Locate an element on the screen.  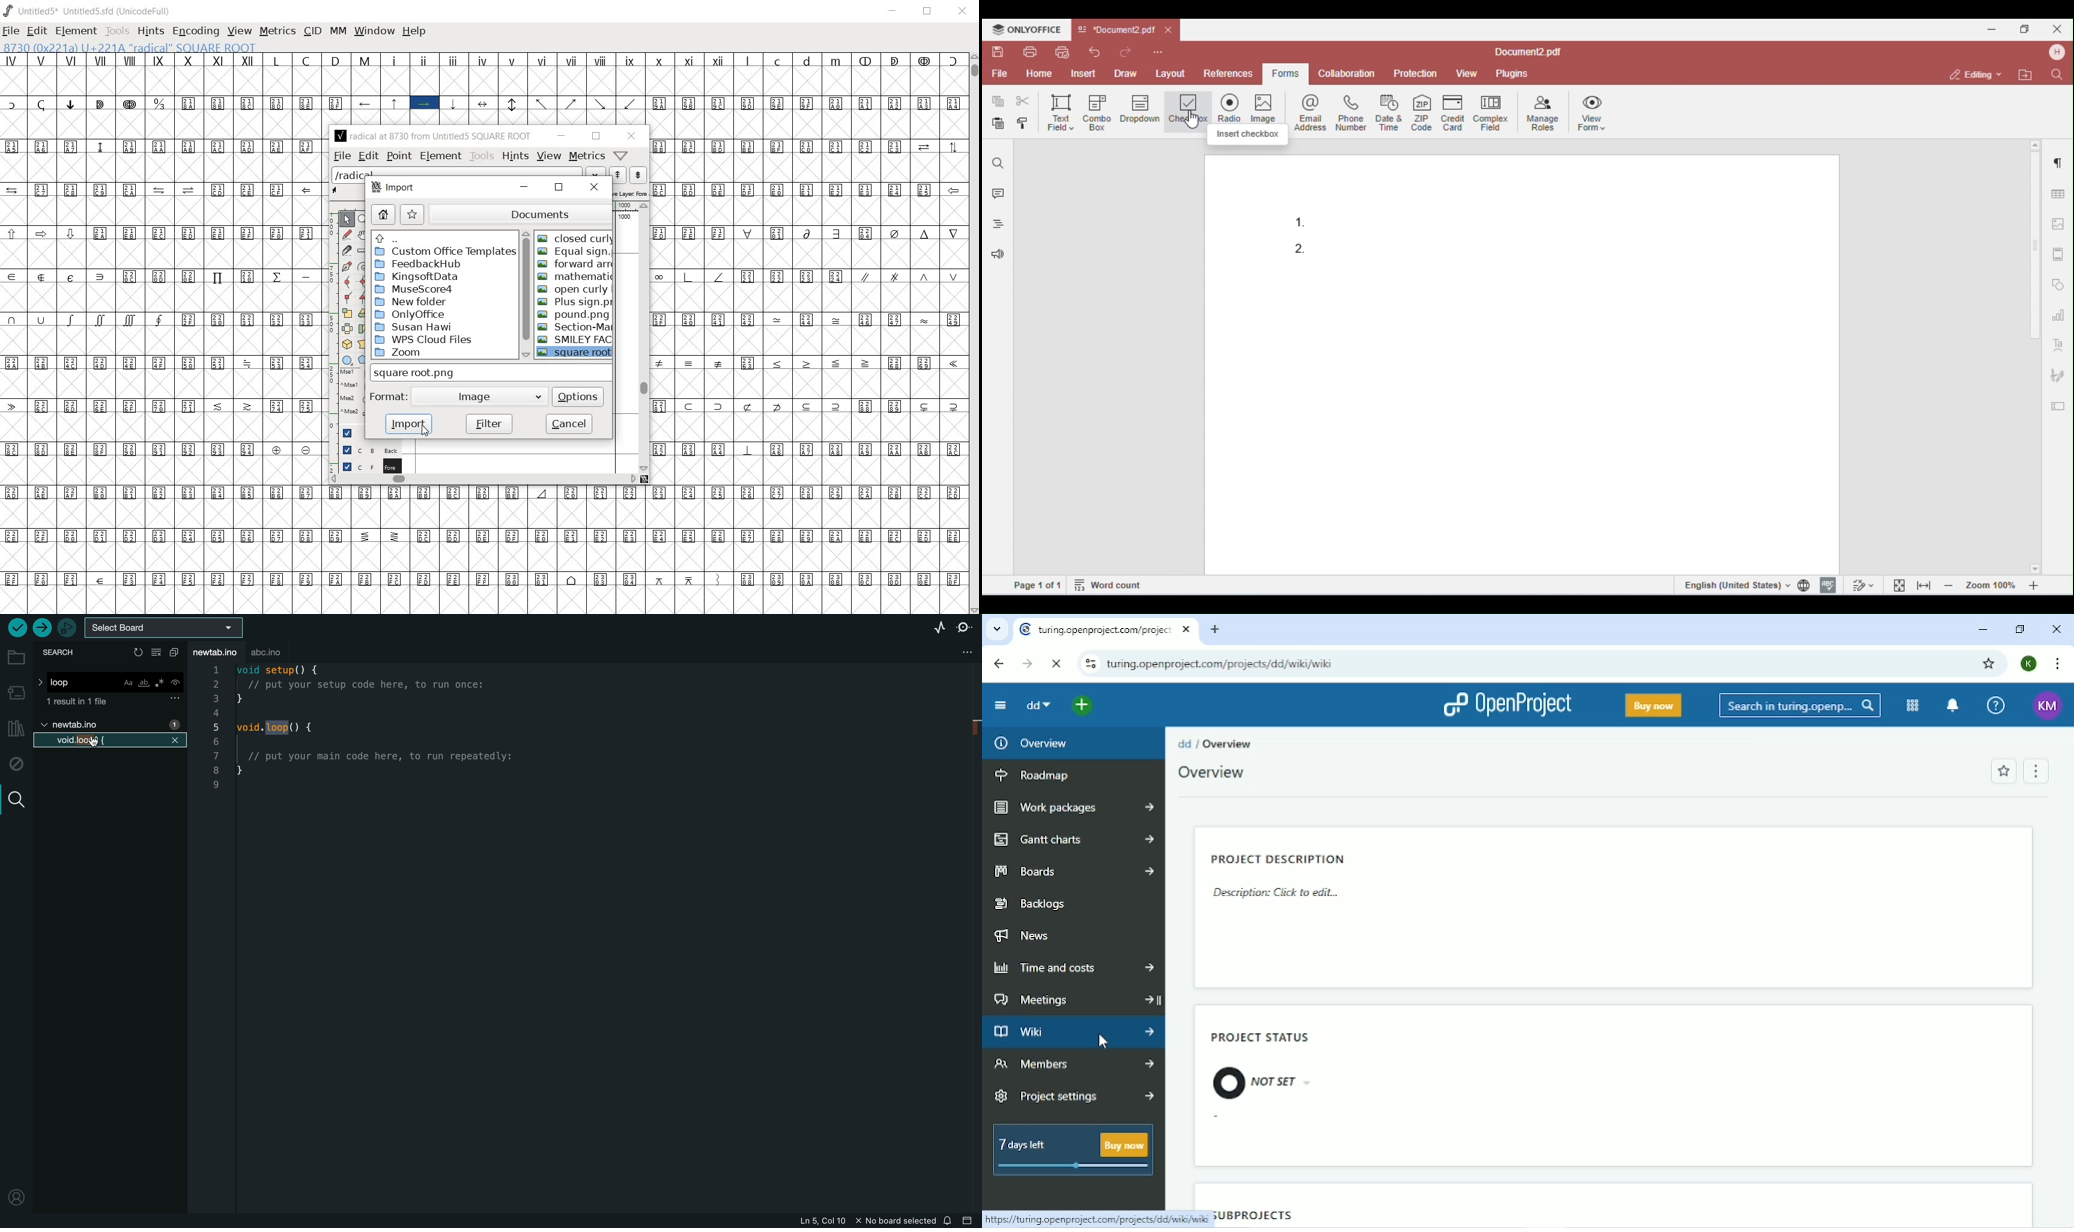
meter is located at coordinates (1078, 1167).